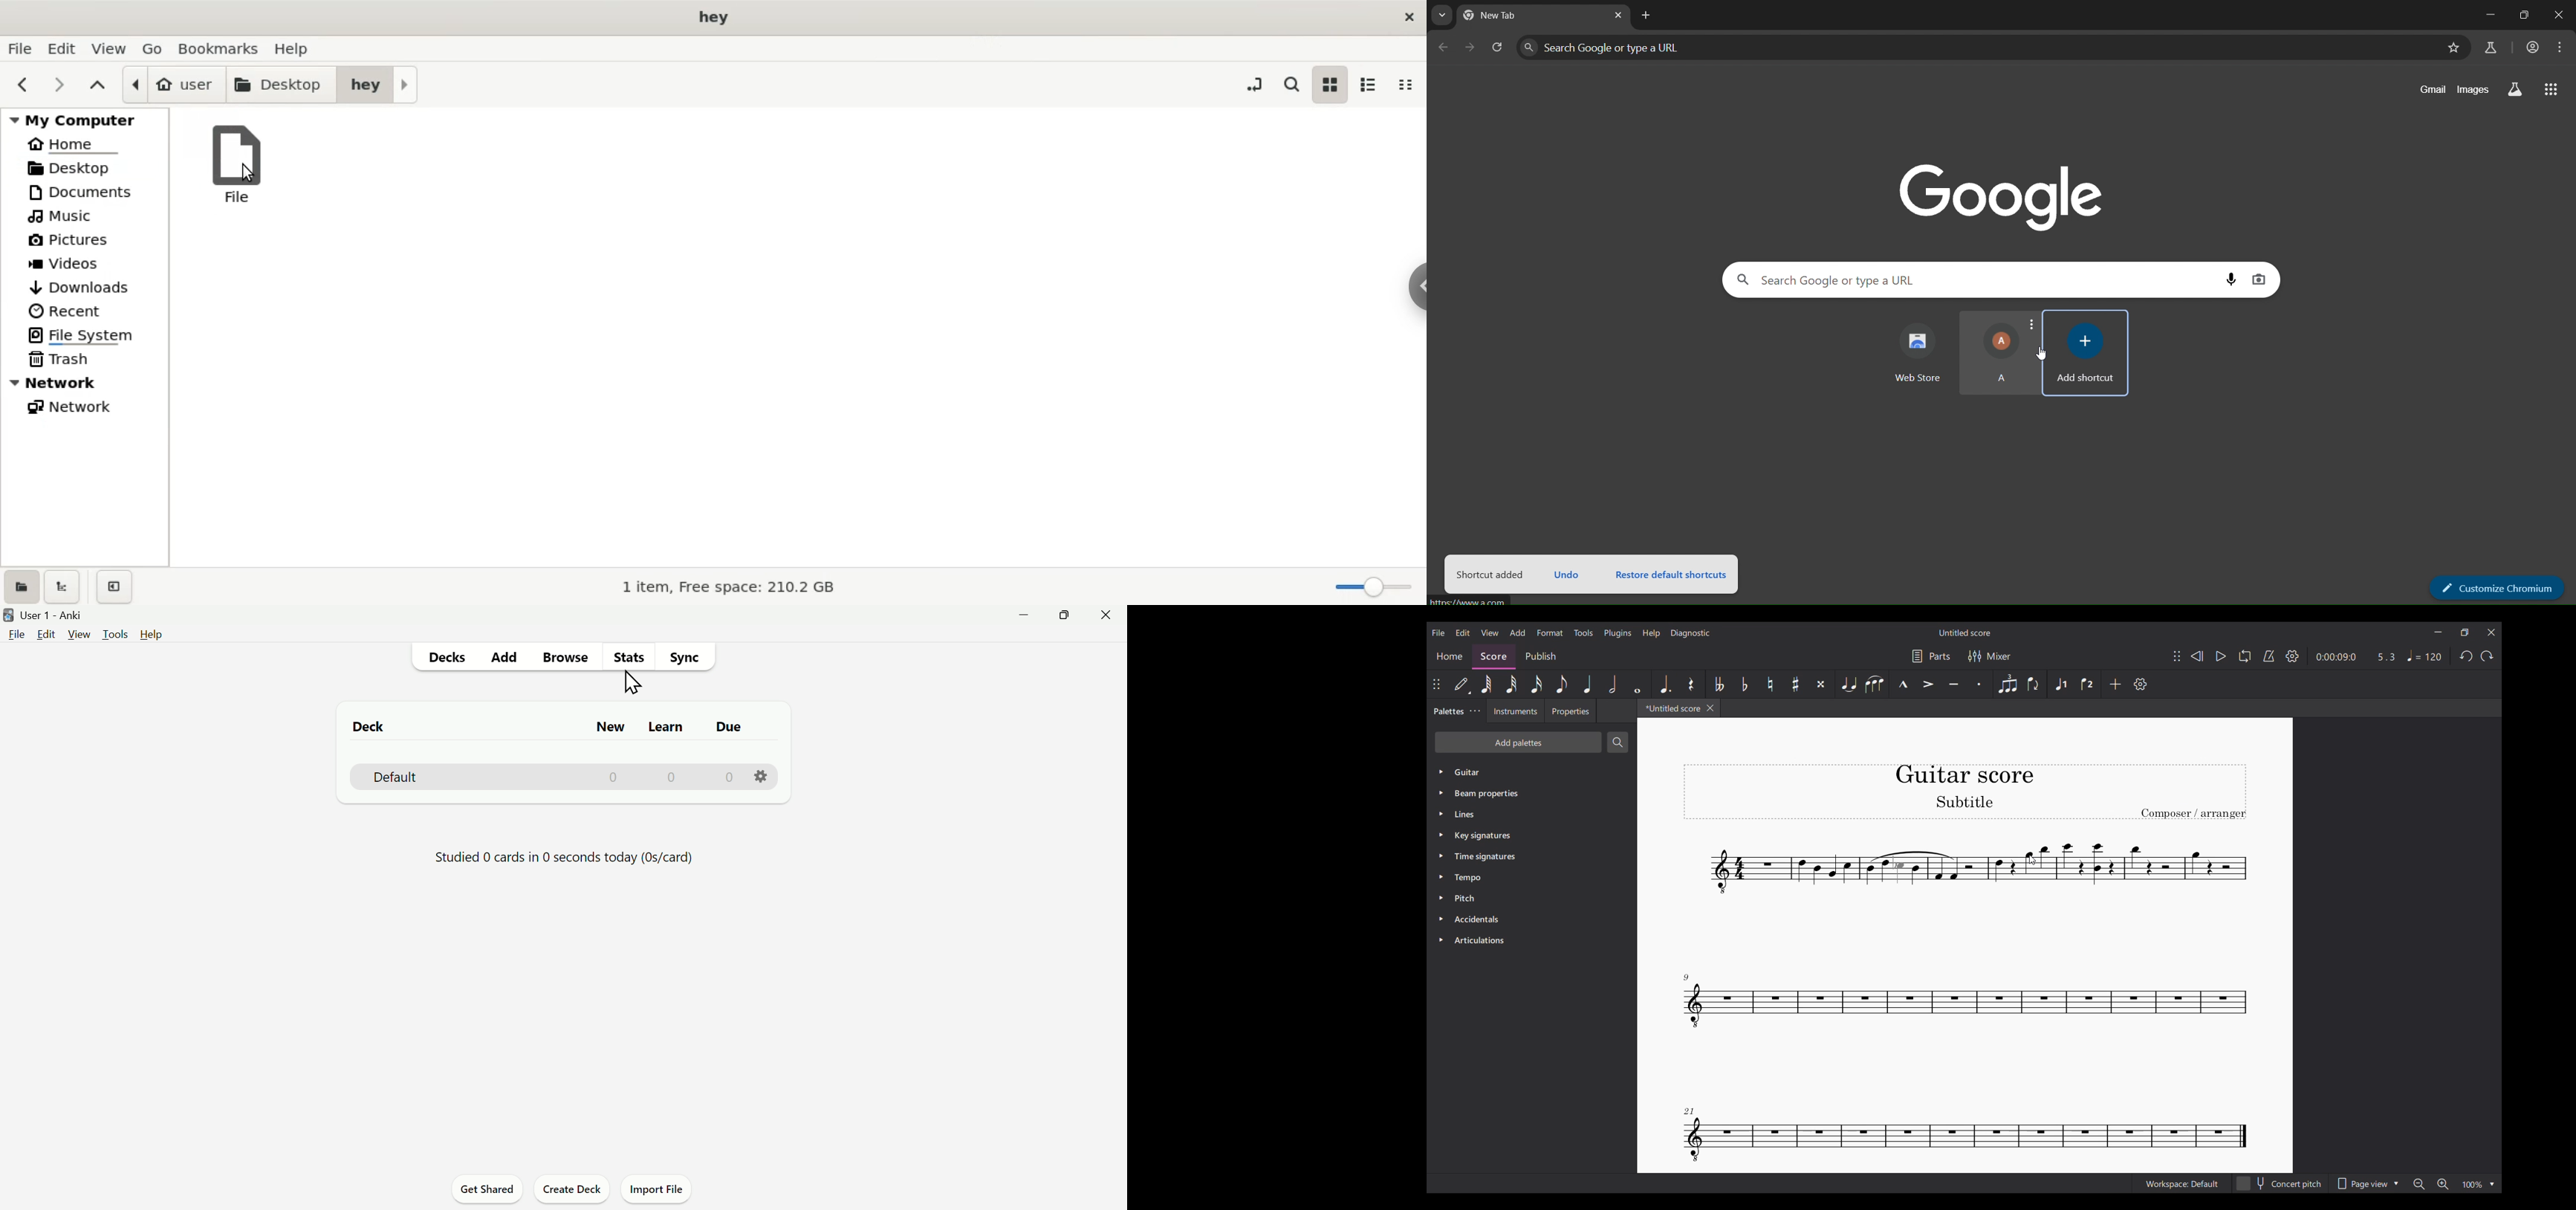 This screenshot has height=1232, width=2576. Describe the element at coordinates (1022, 620) in the screenshot. I see `Minimize` at that location.